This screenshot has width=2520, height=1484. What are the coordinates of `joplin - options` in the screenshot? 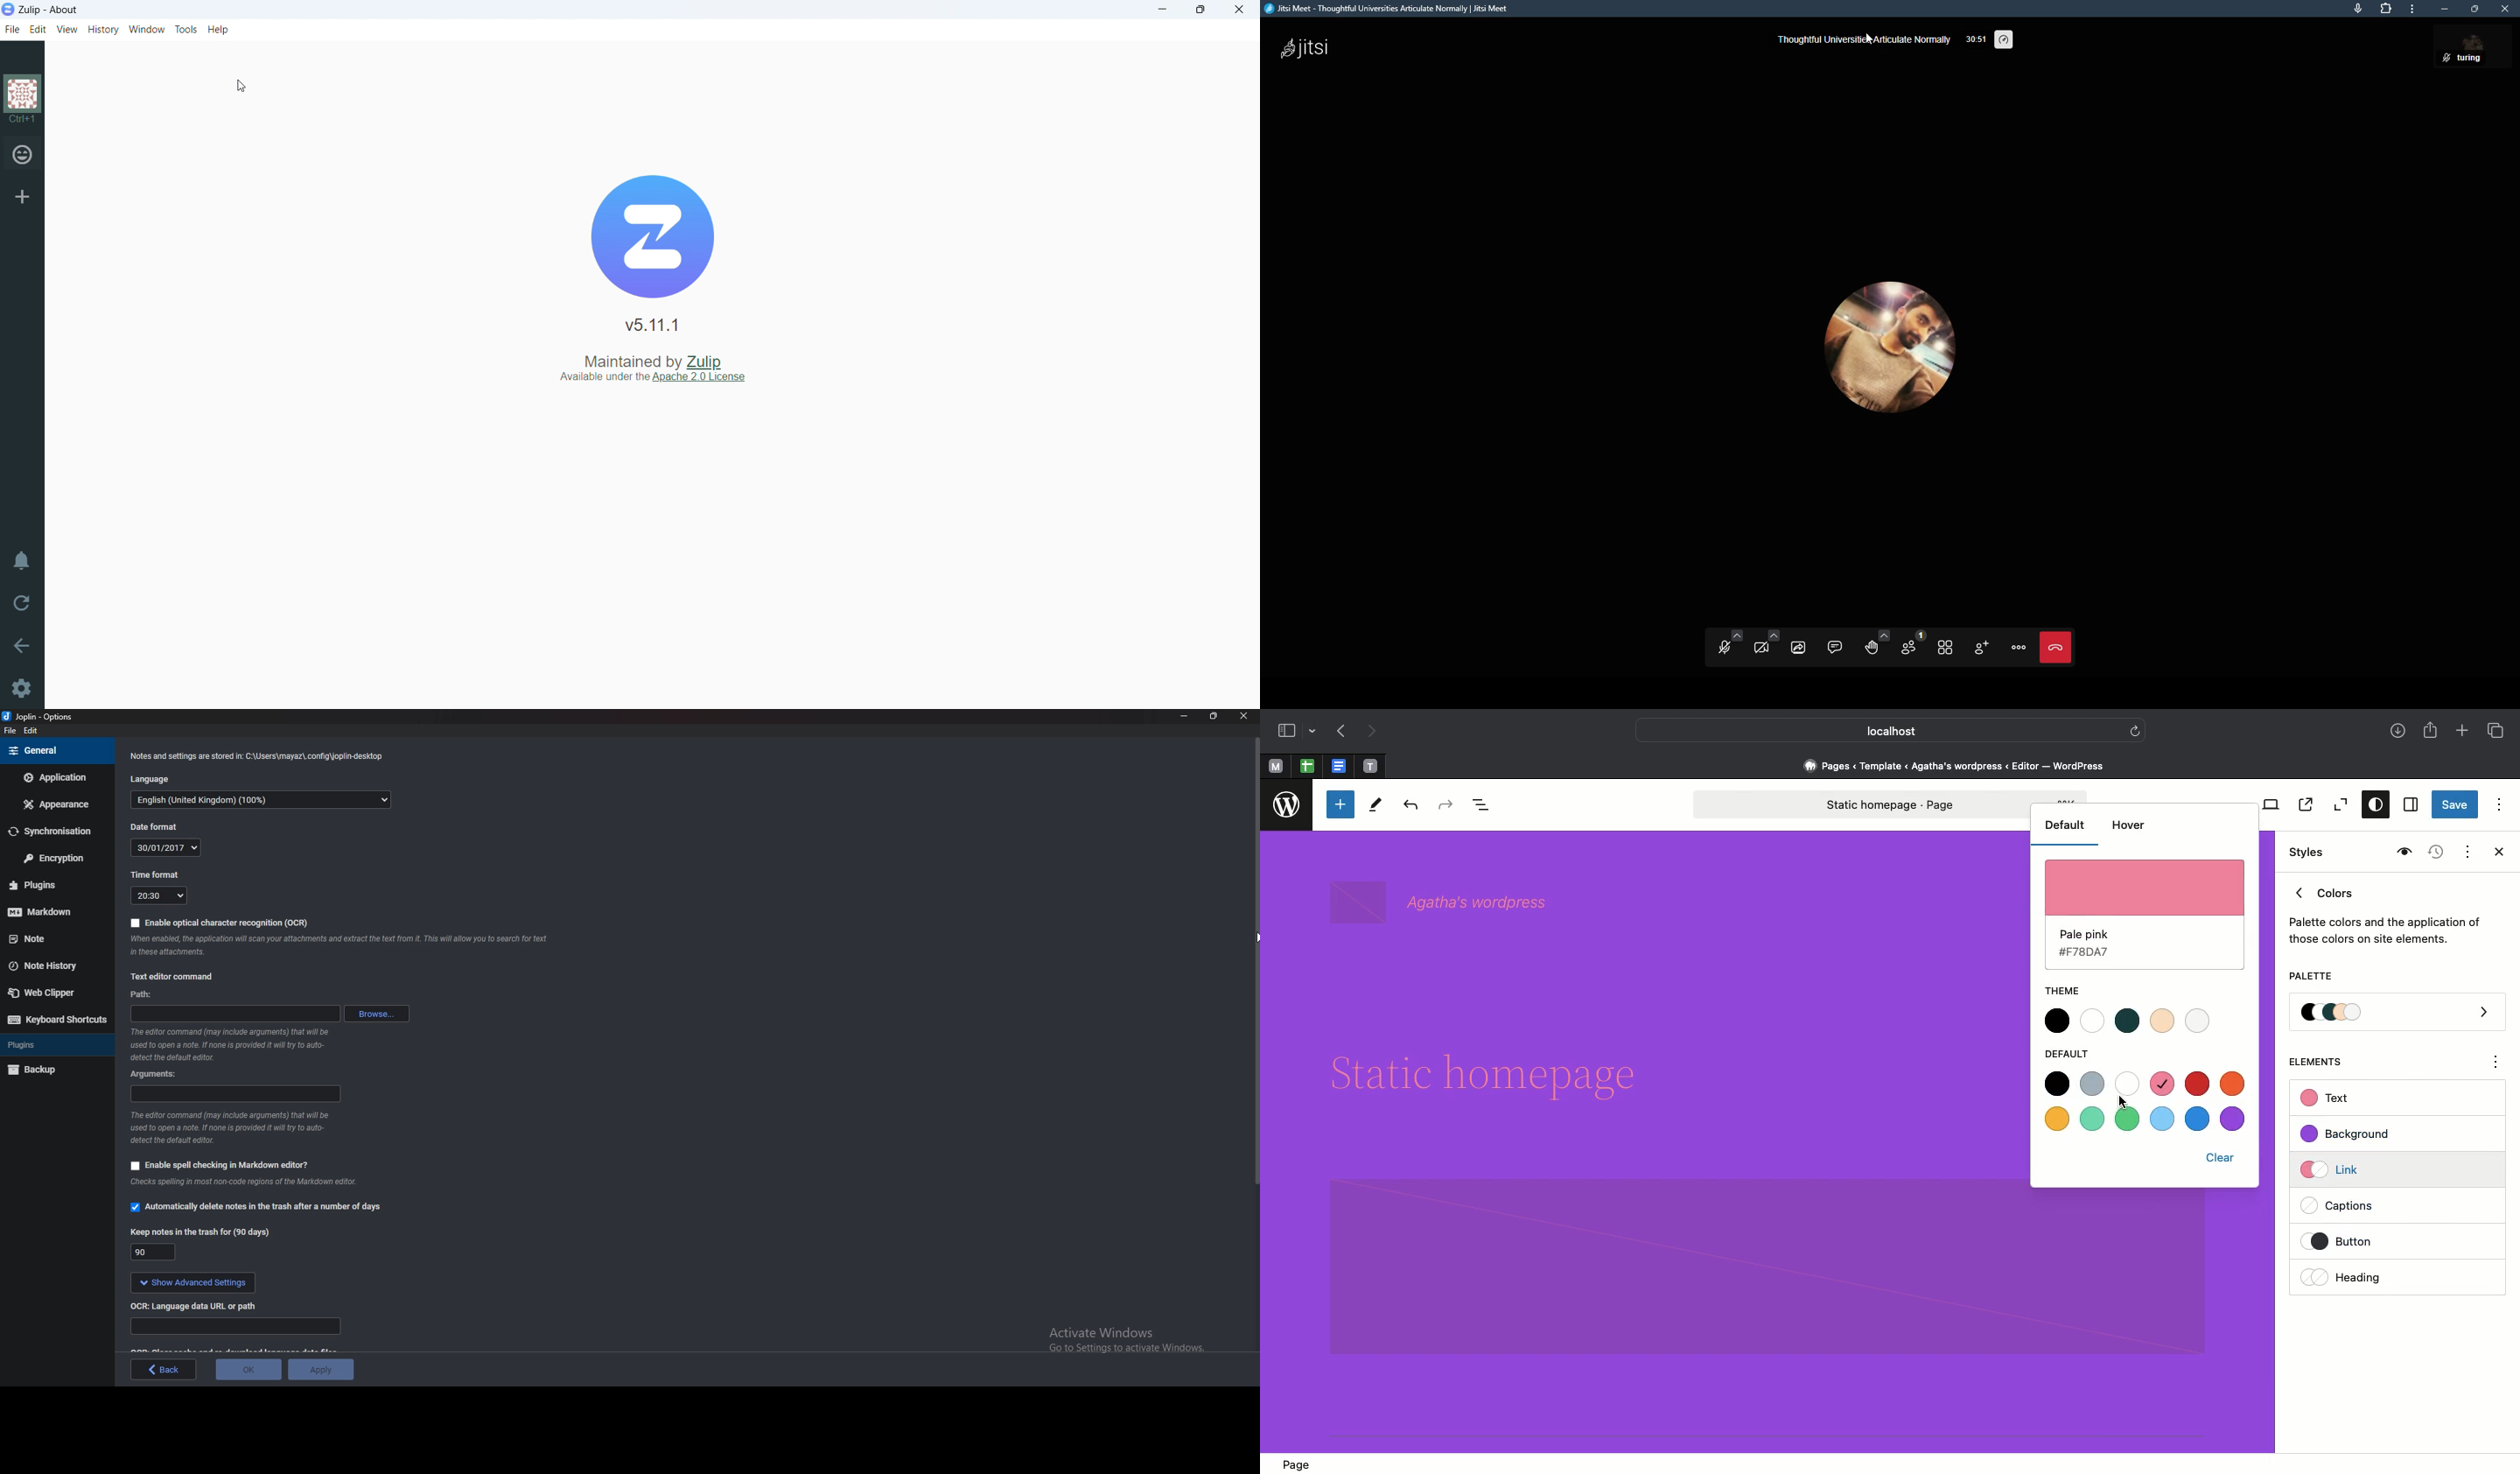 It's located at (42, 718).